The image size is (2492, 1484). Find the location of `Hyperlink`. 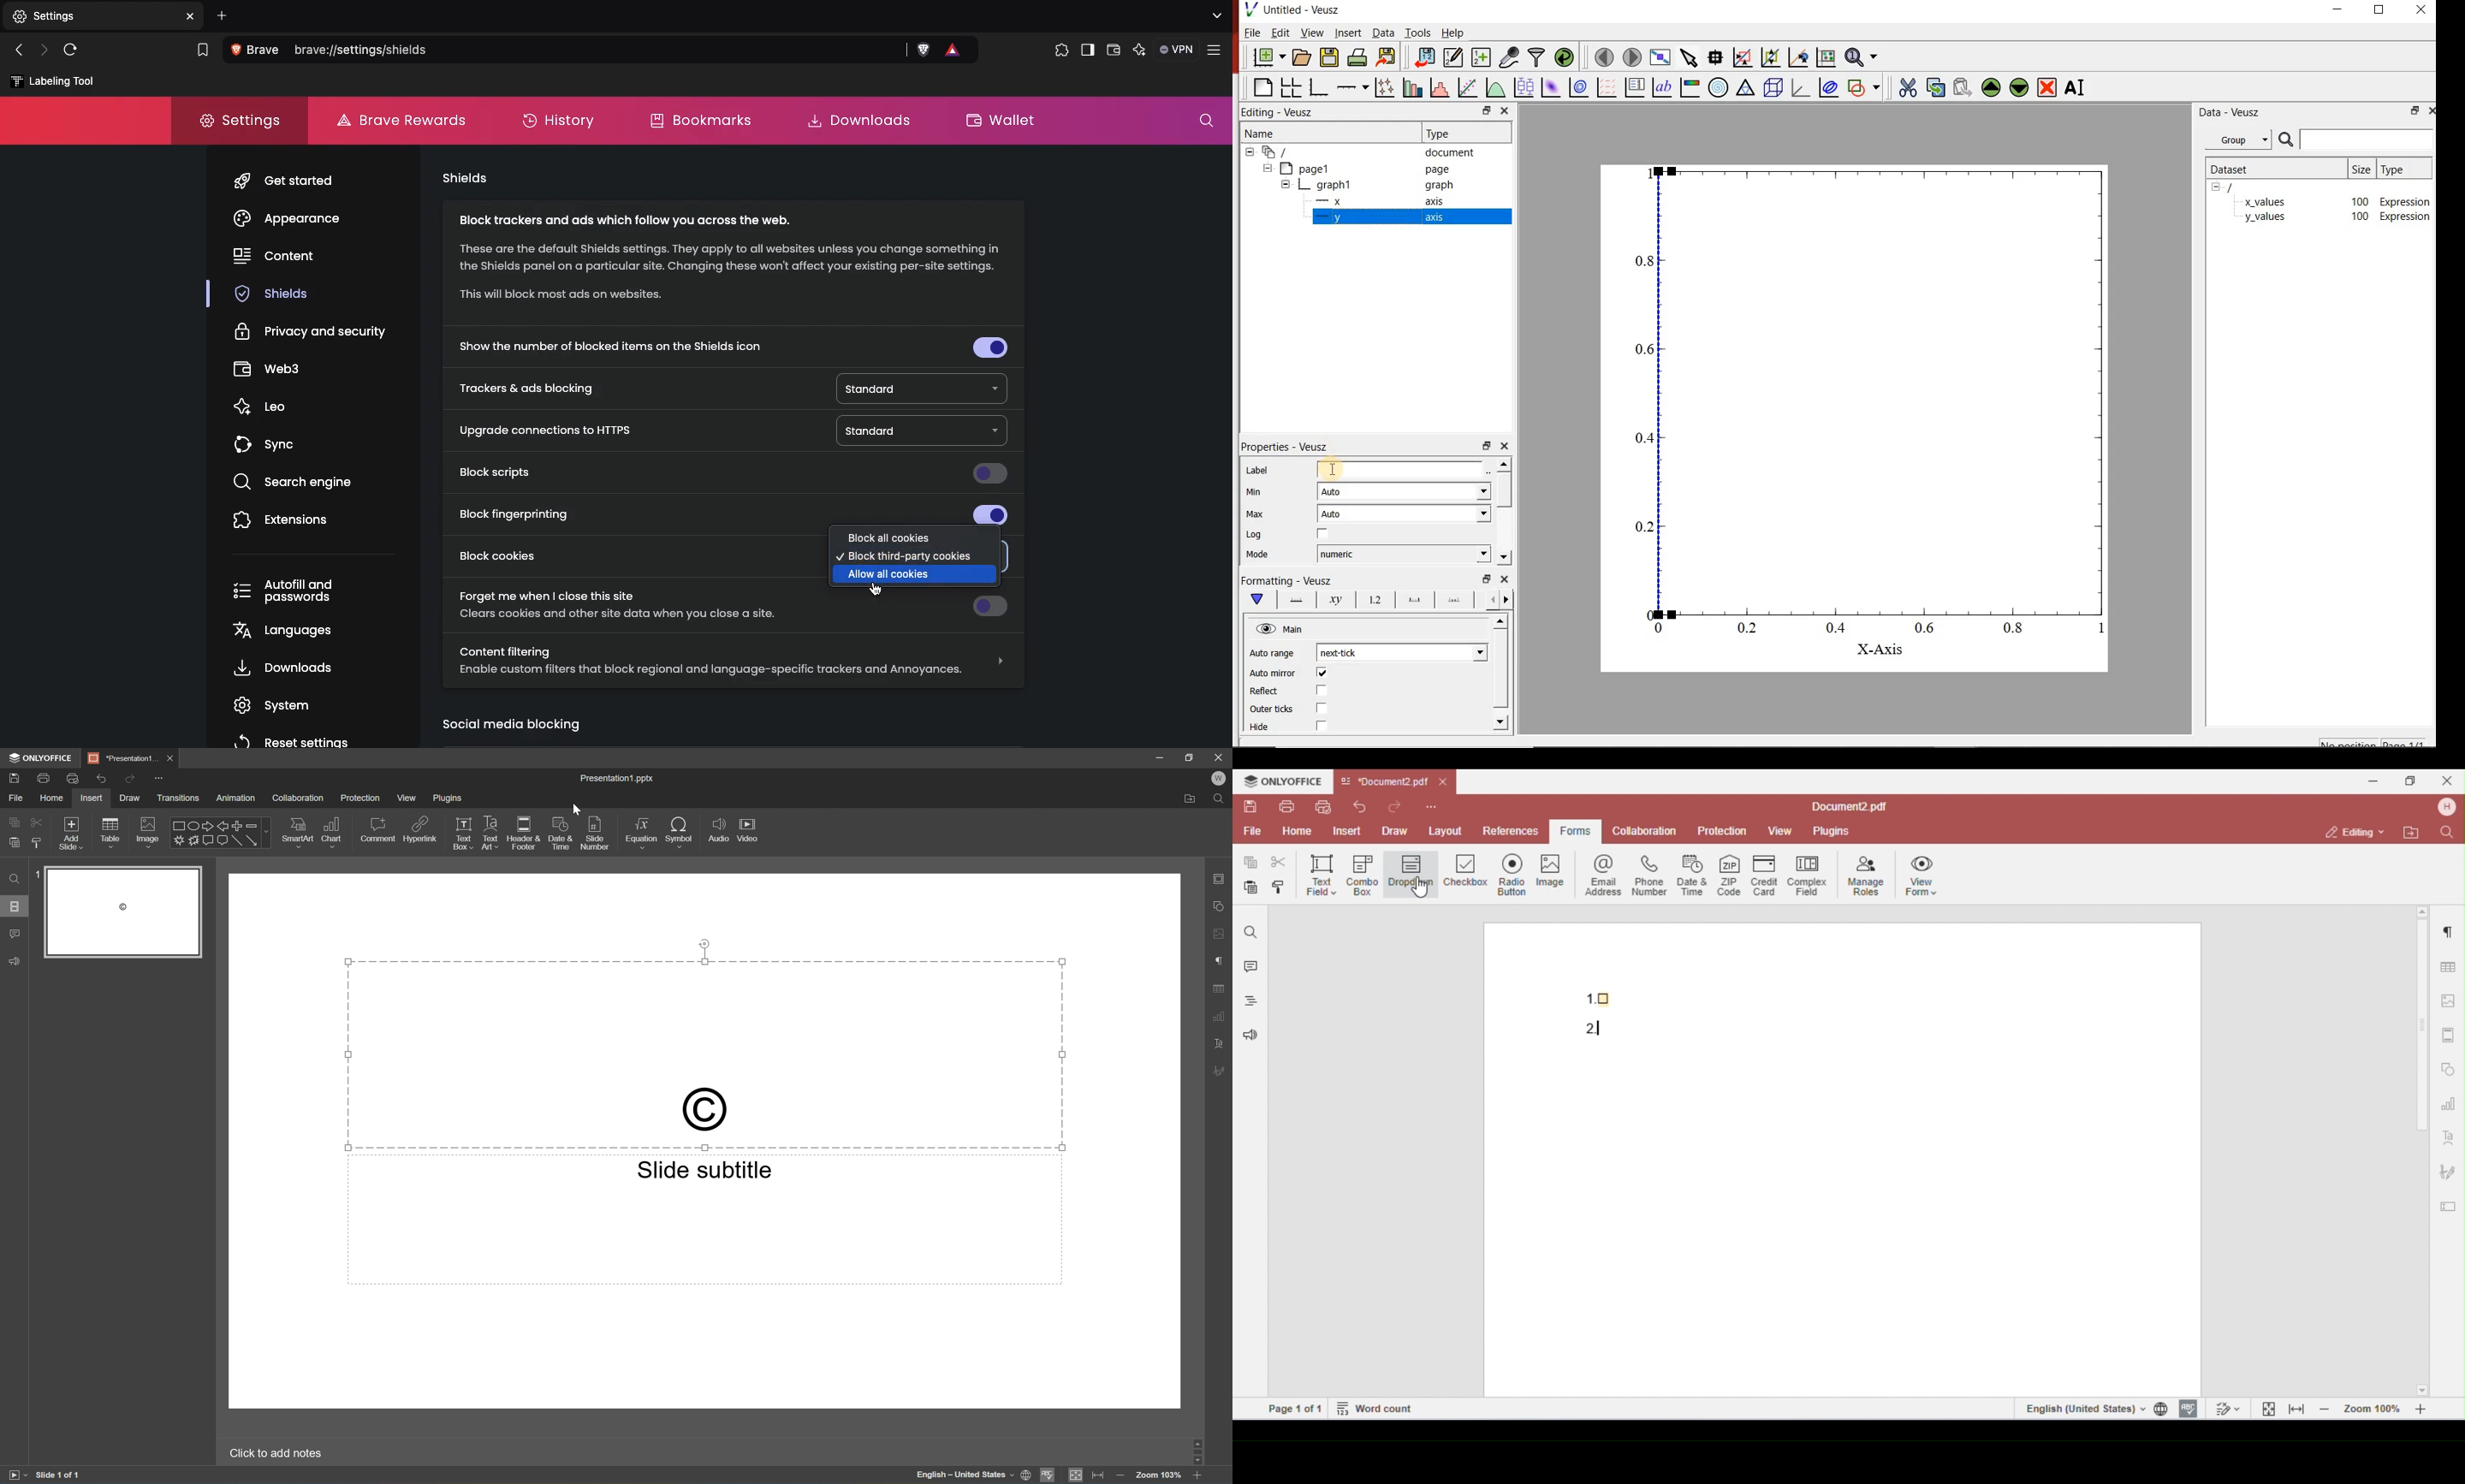

Hyperlink is located at coordinates (421, 829).